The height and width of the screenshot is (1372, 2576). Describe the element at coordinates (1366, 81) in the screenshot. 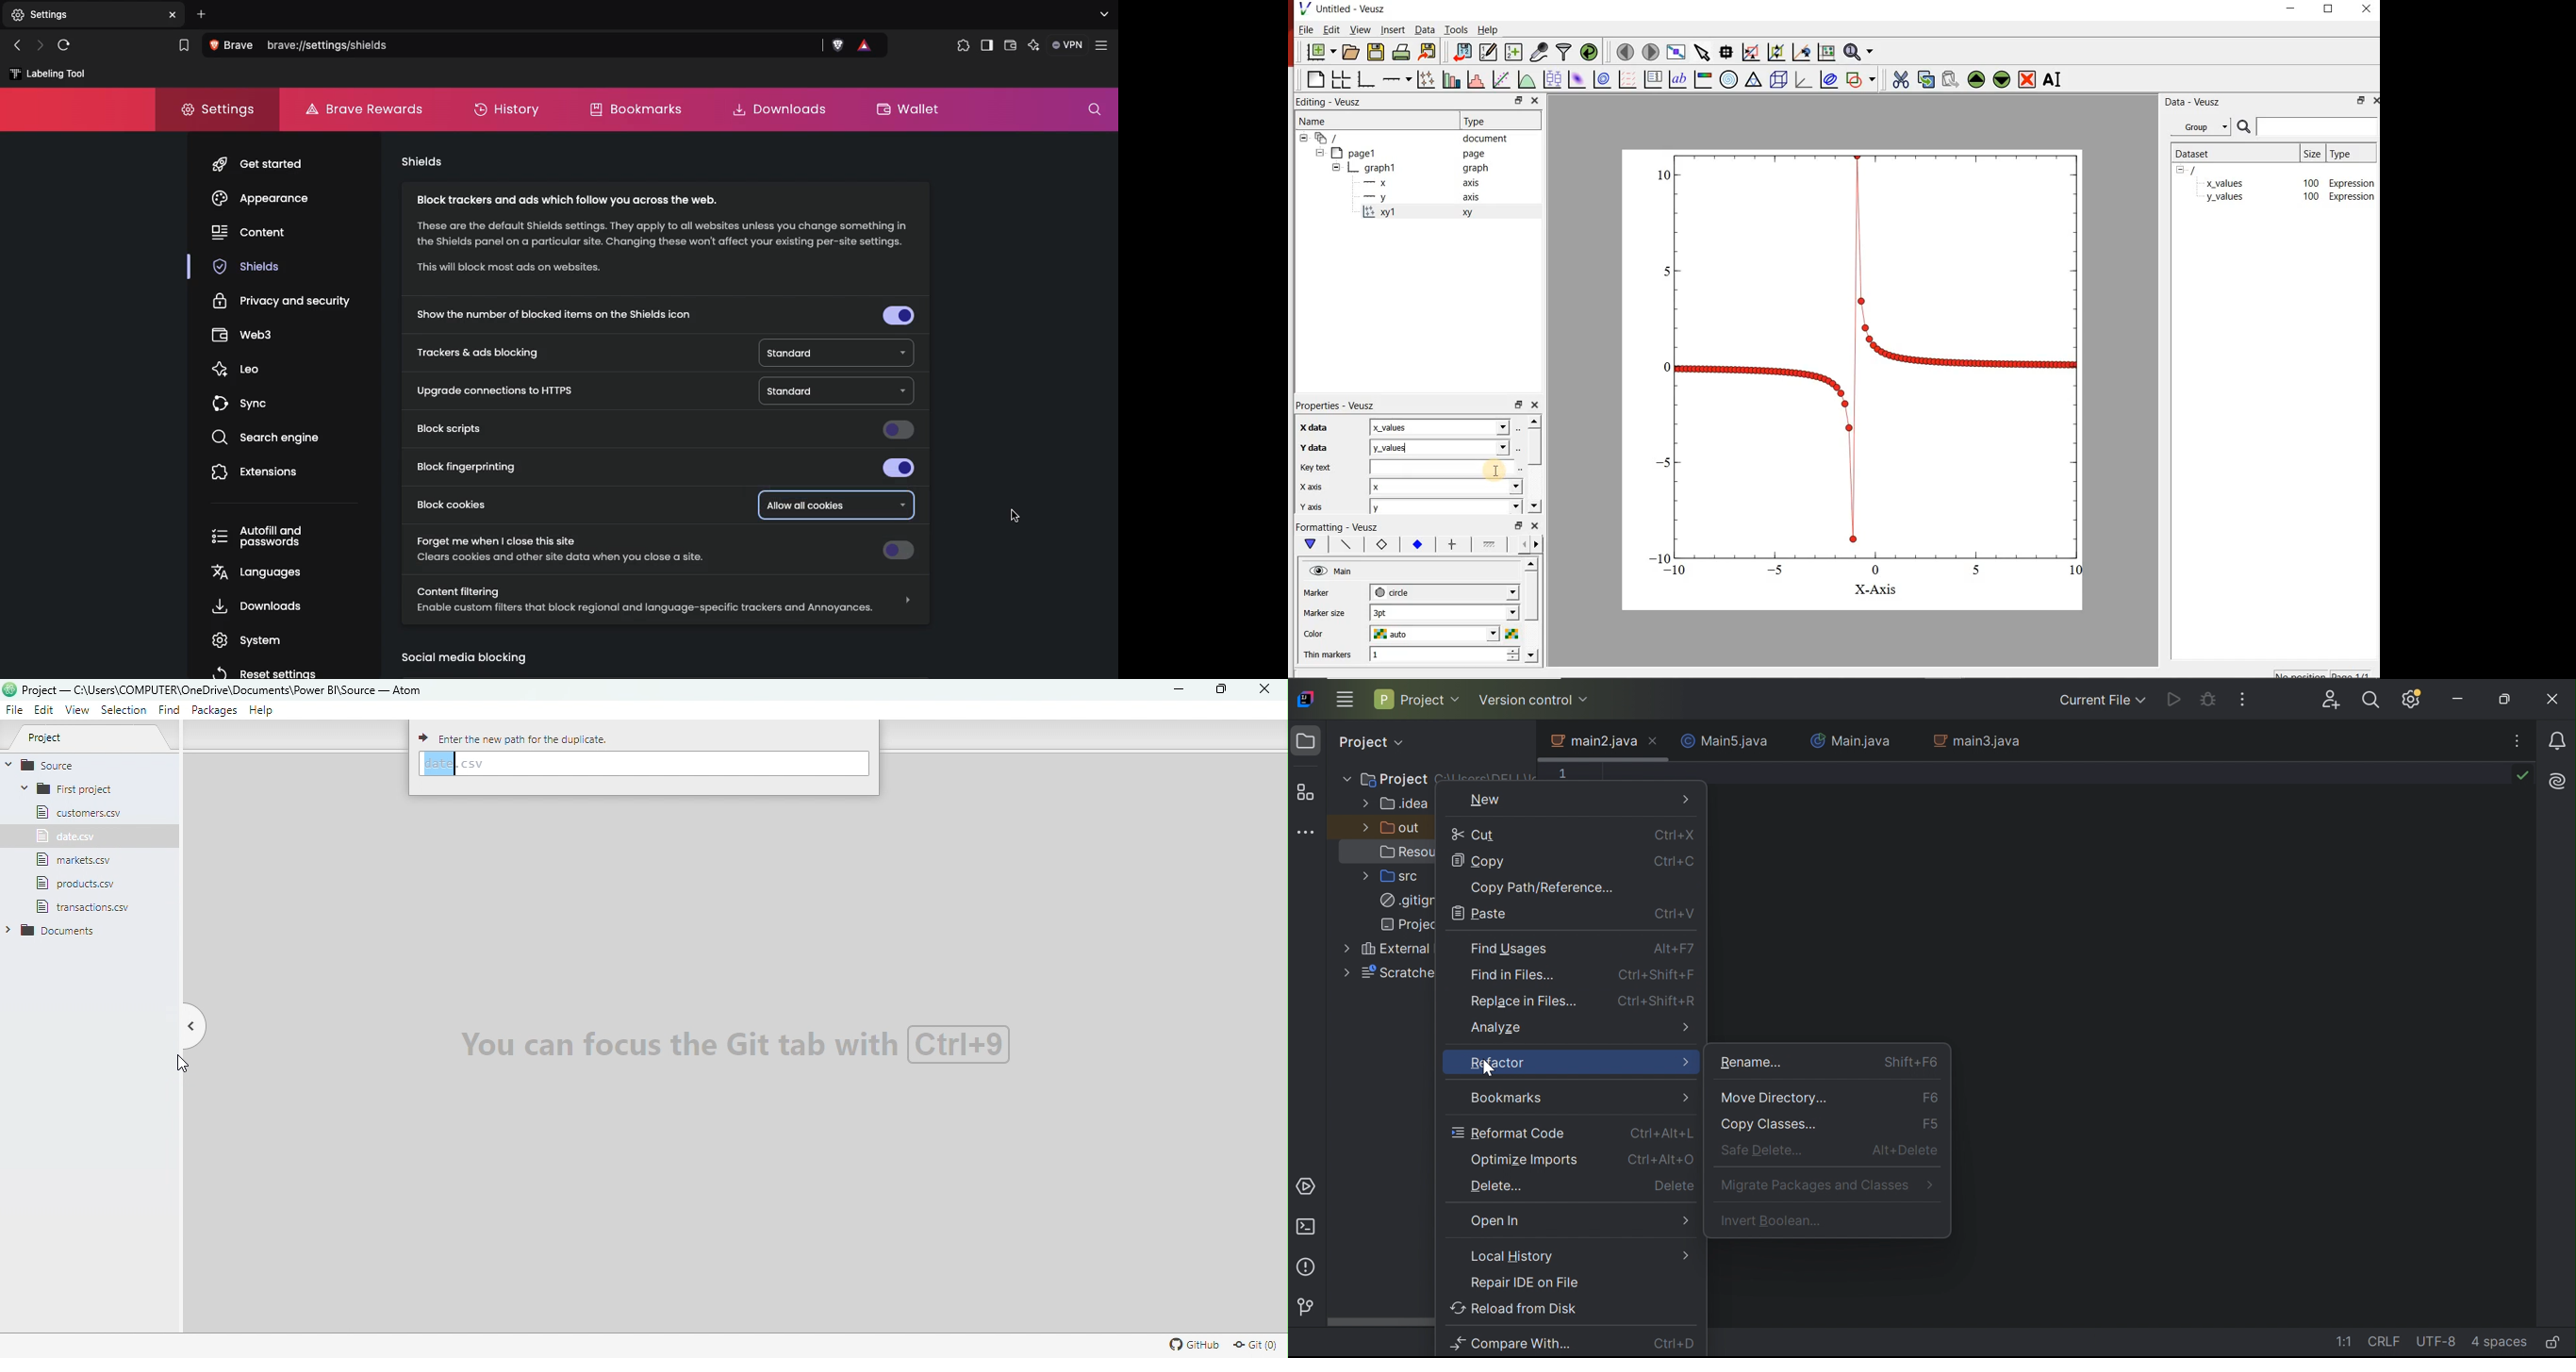

I see `bar graph` at that location.